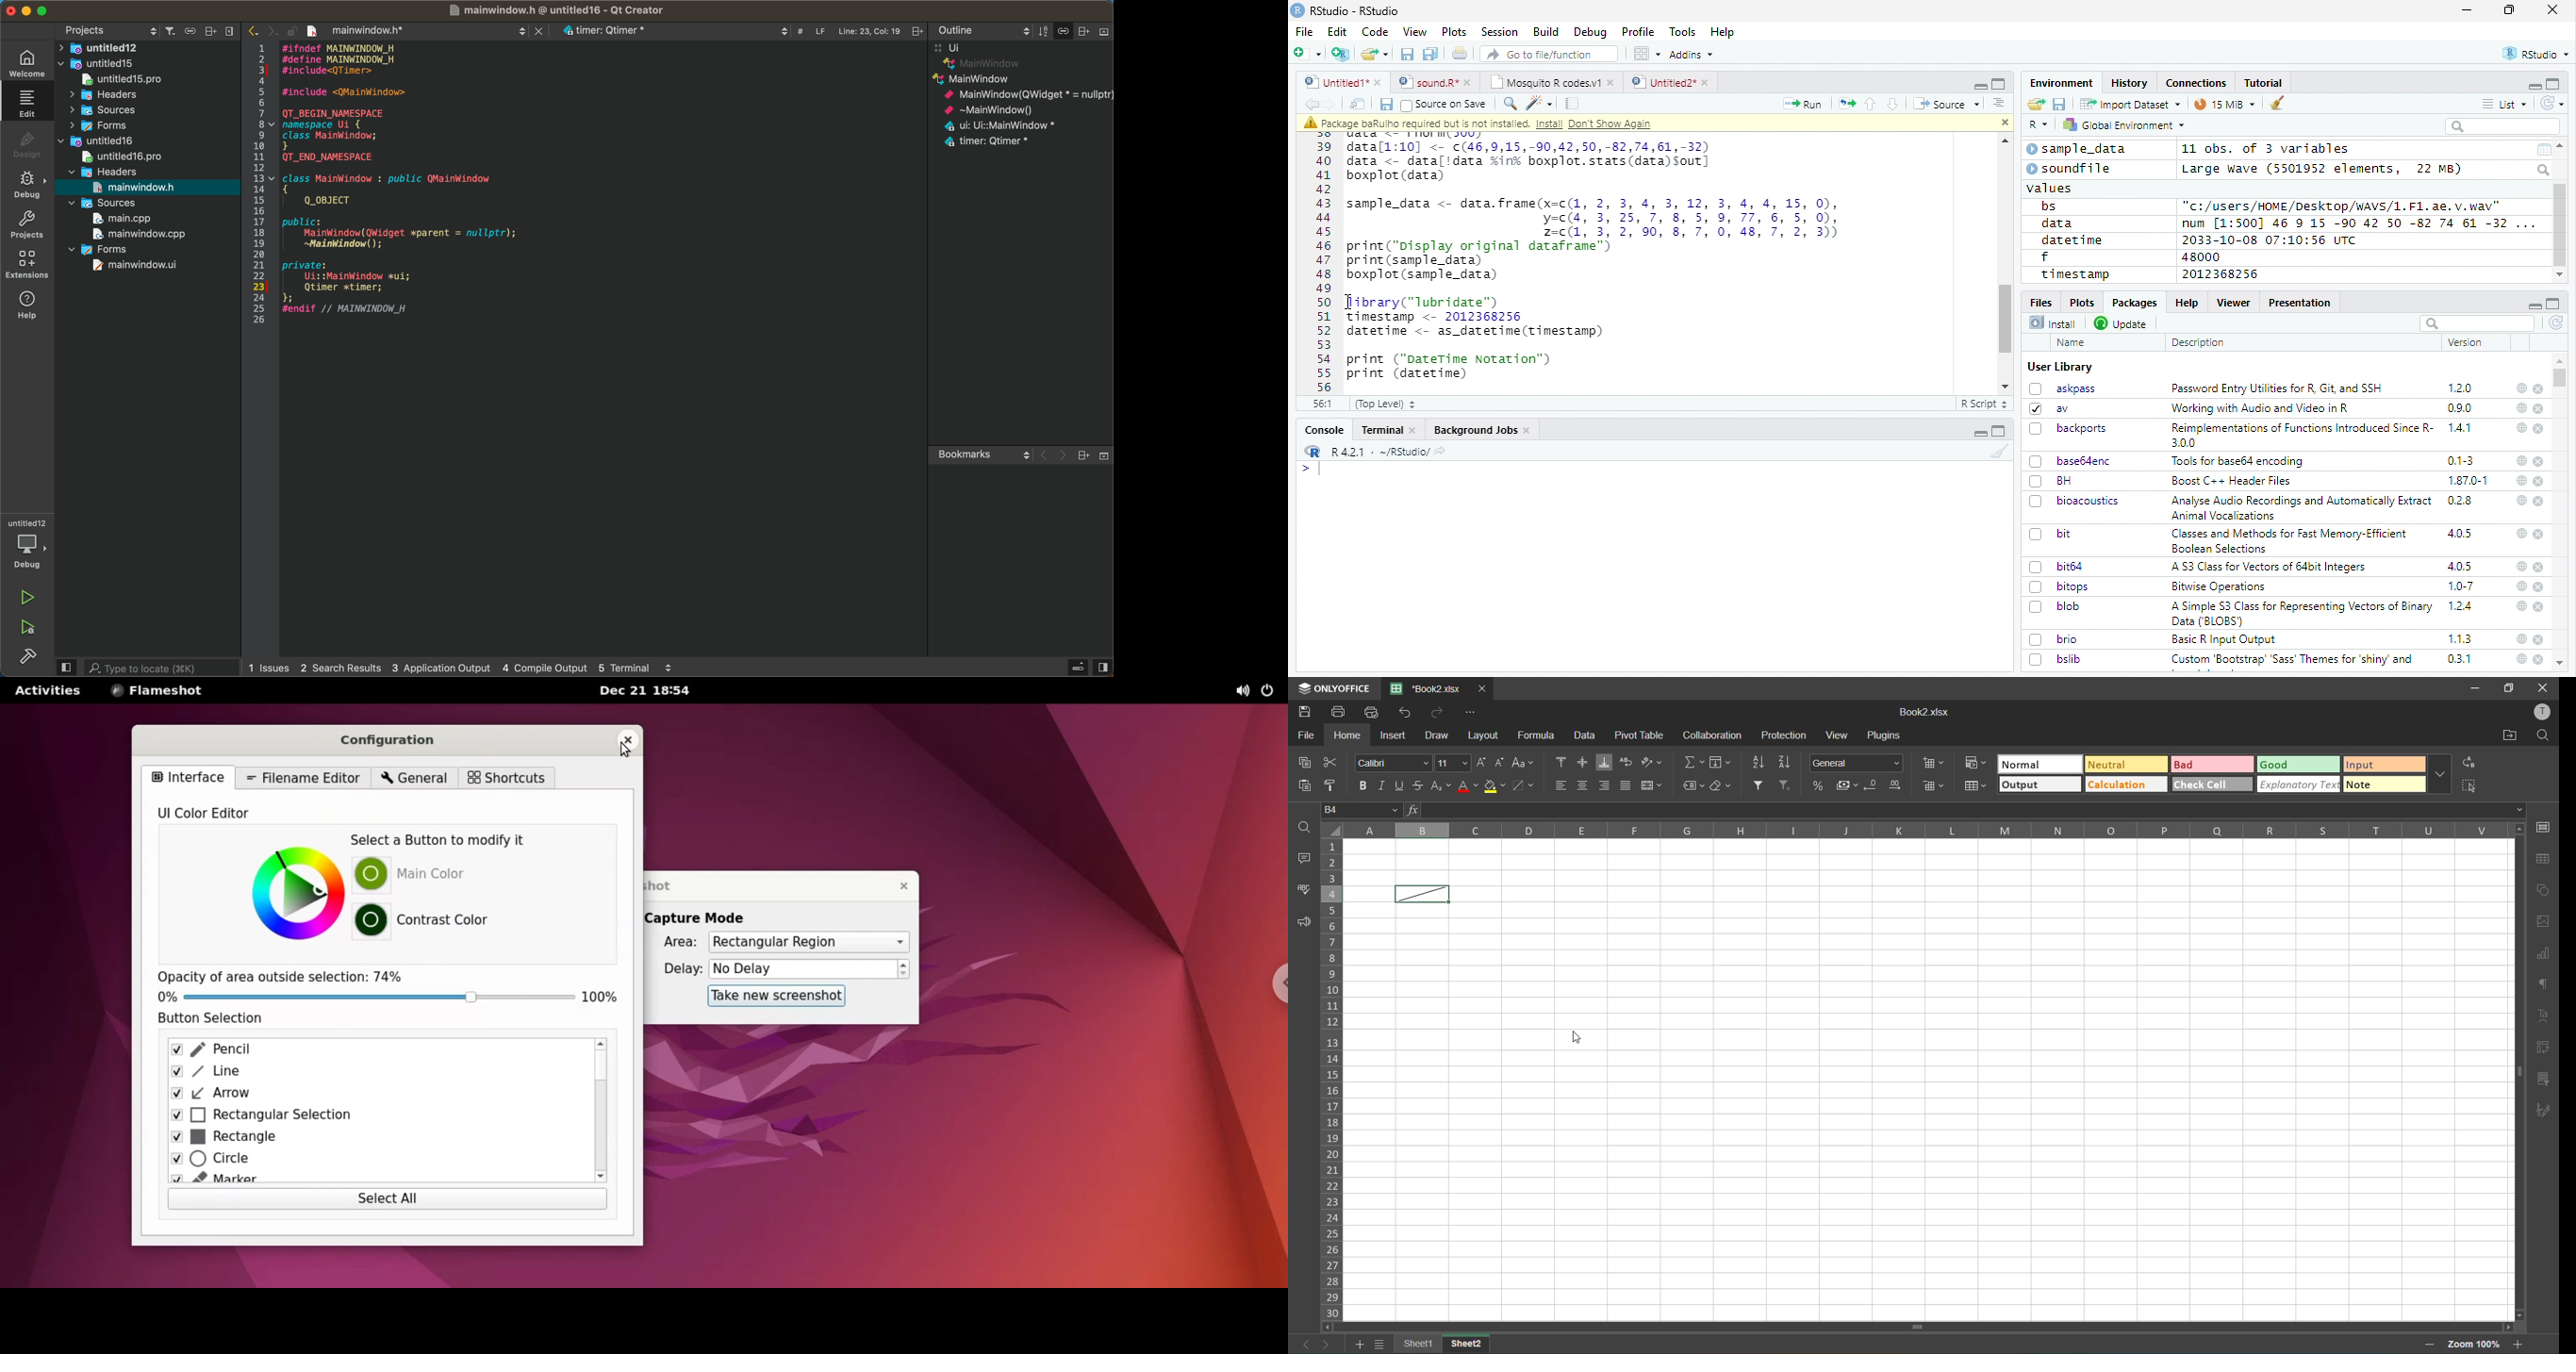  Describe the element at coordinates (2539, 639) in the screenshot. I see `close` at that location.